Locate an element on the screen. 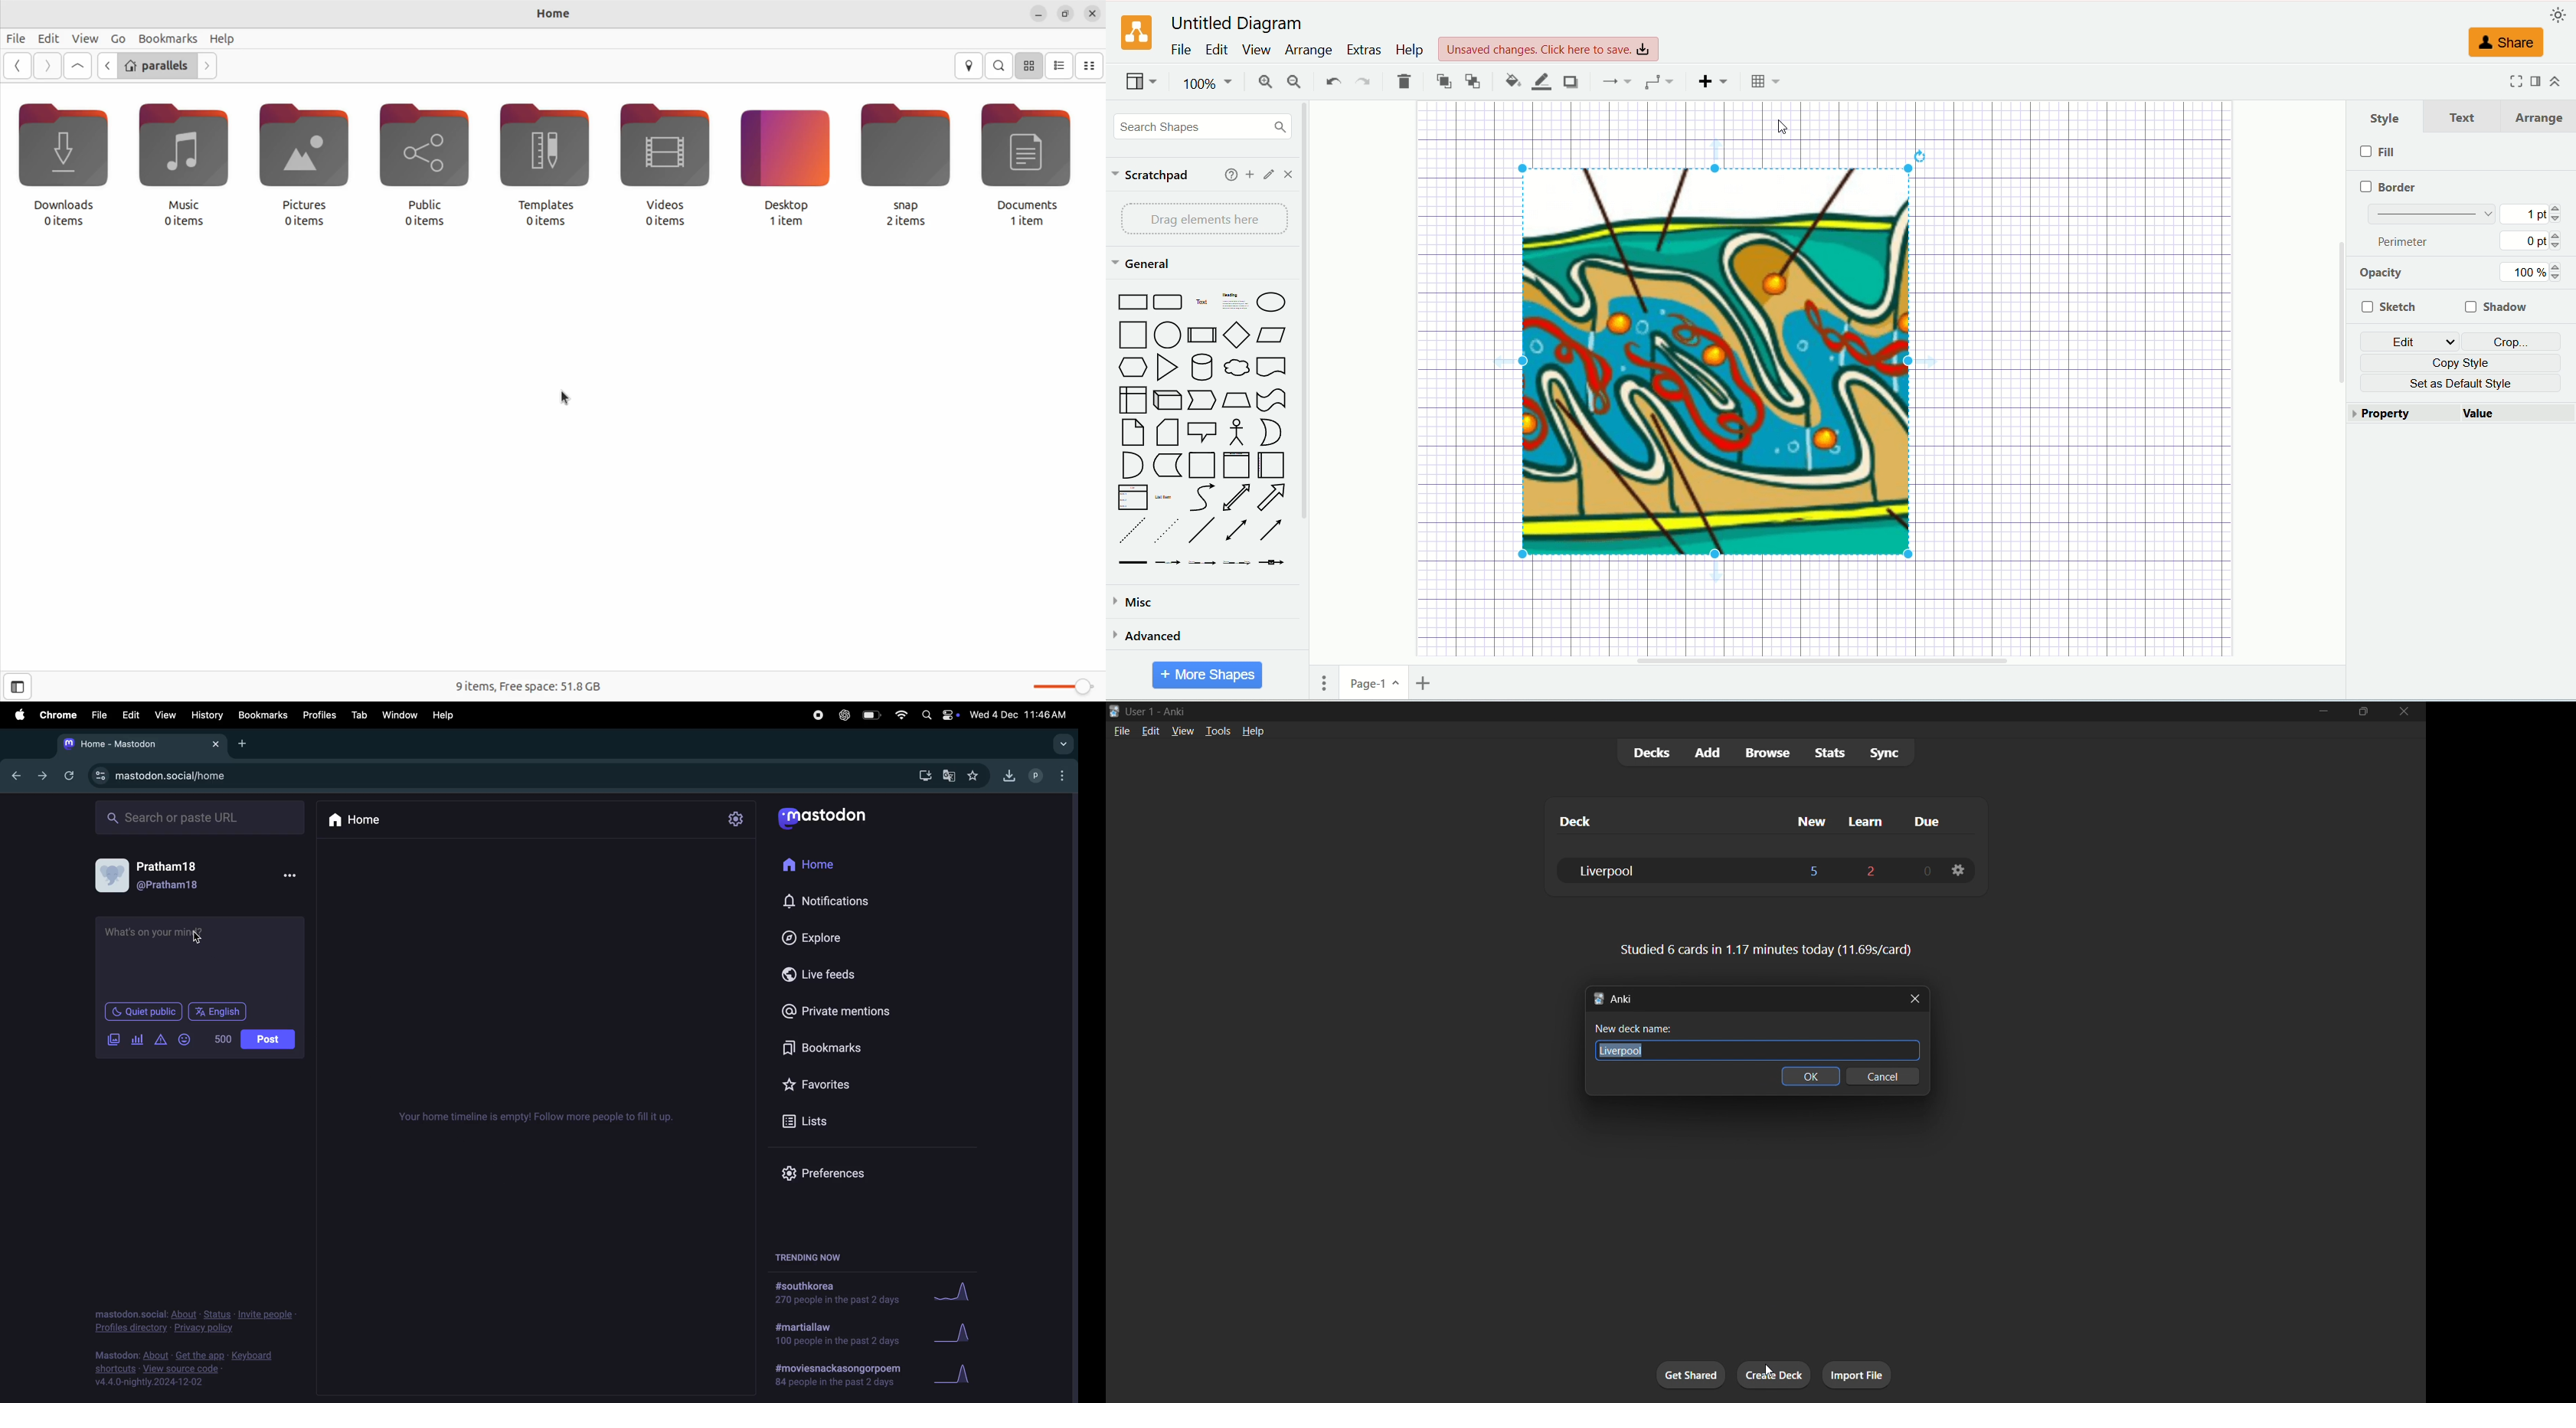 The width and height of the screenshot is (2576, 1428). text is located at coordinates (2469, 116).